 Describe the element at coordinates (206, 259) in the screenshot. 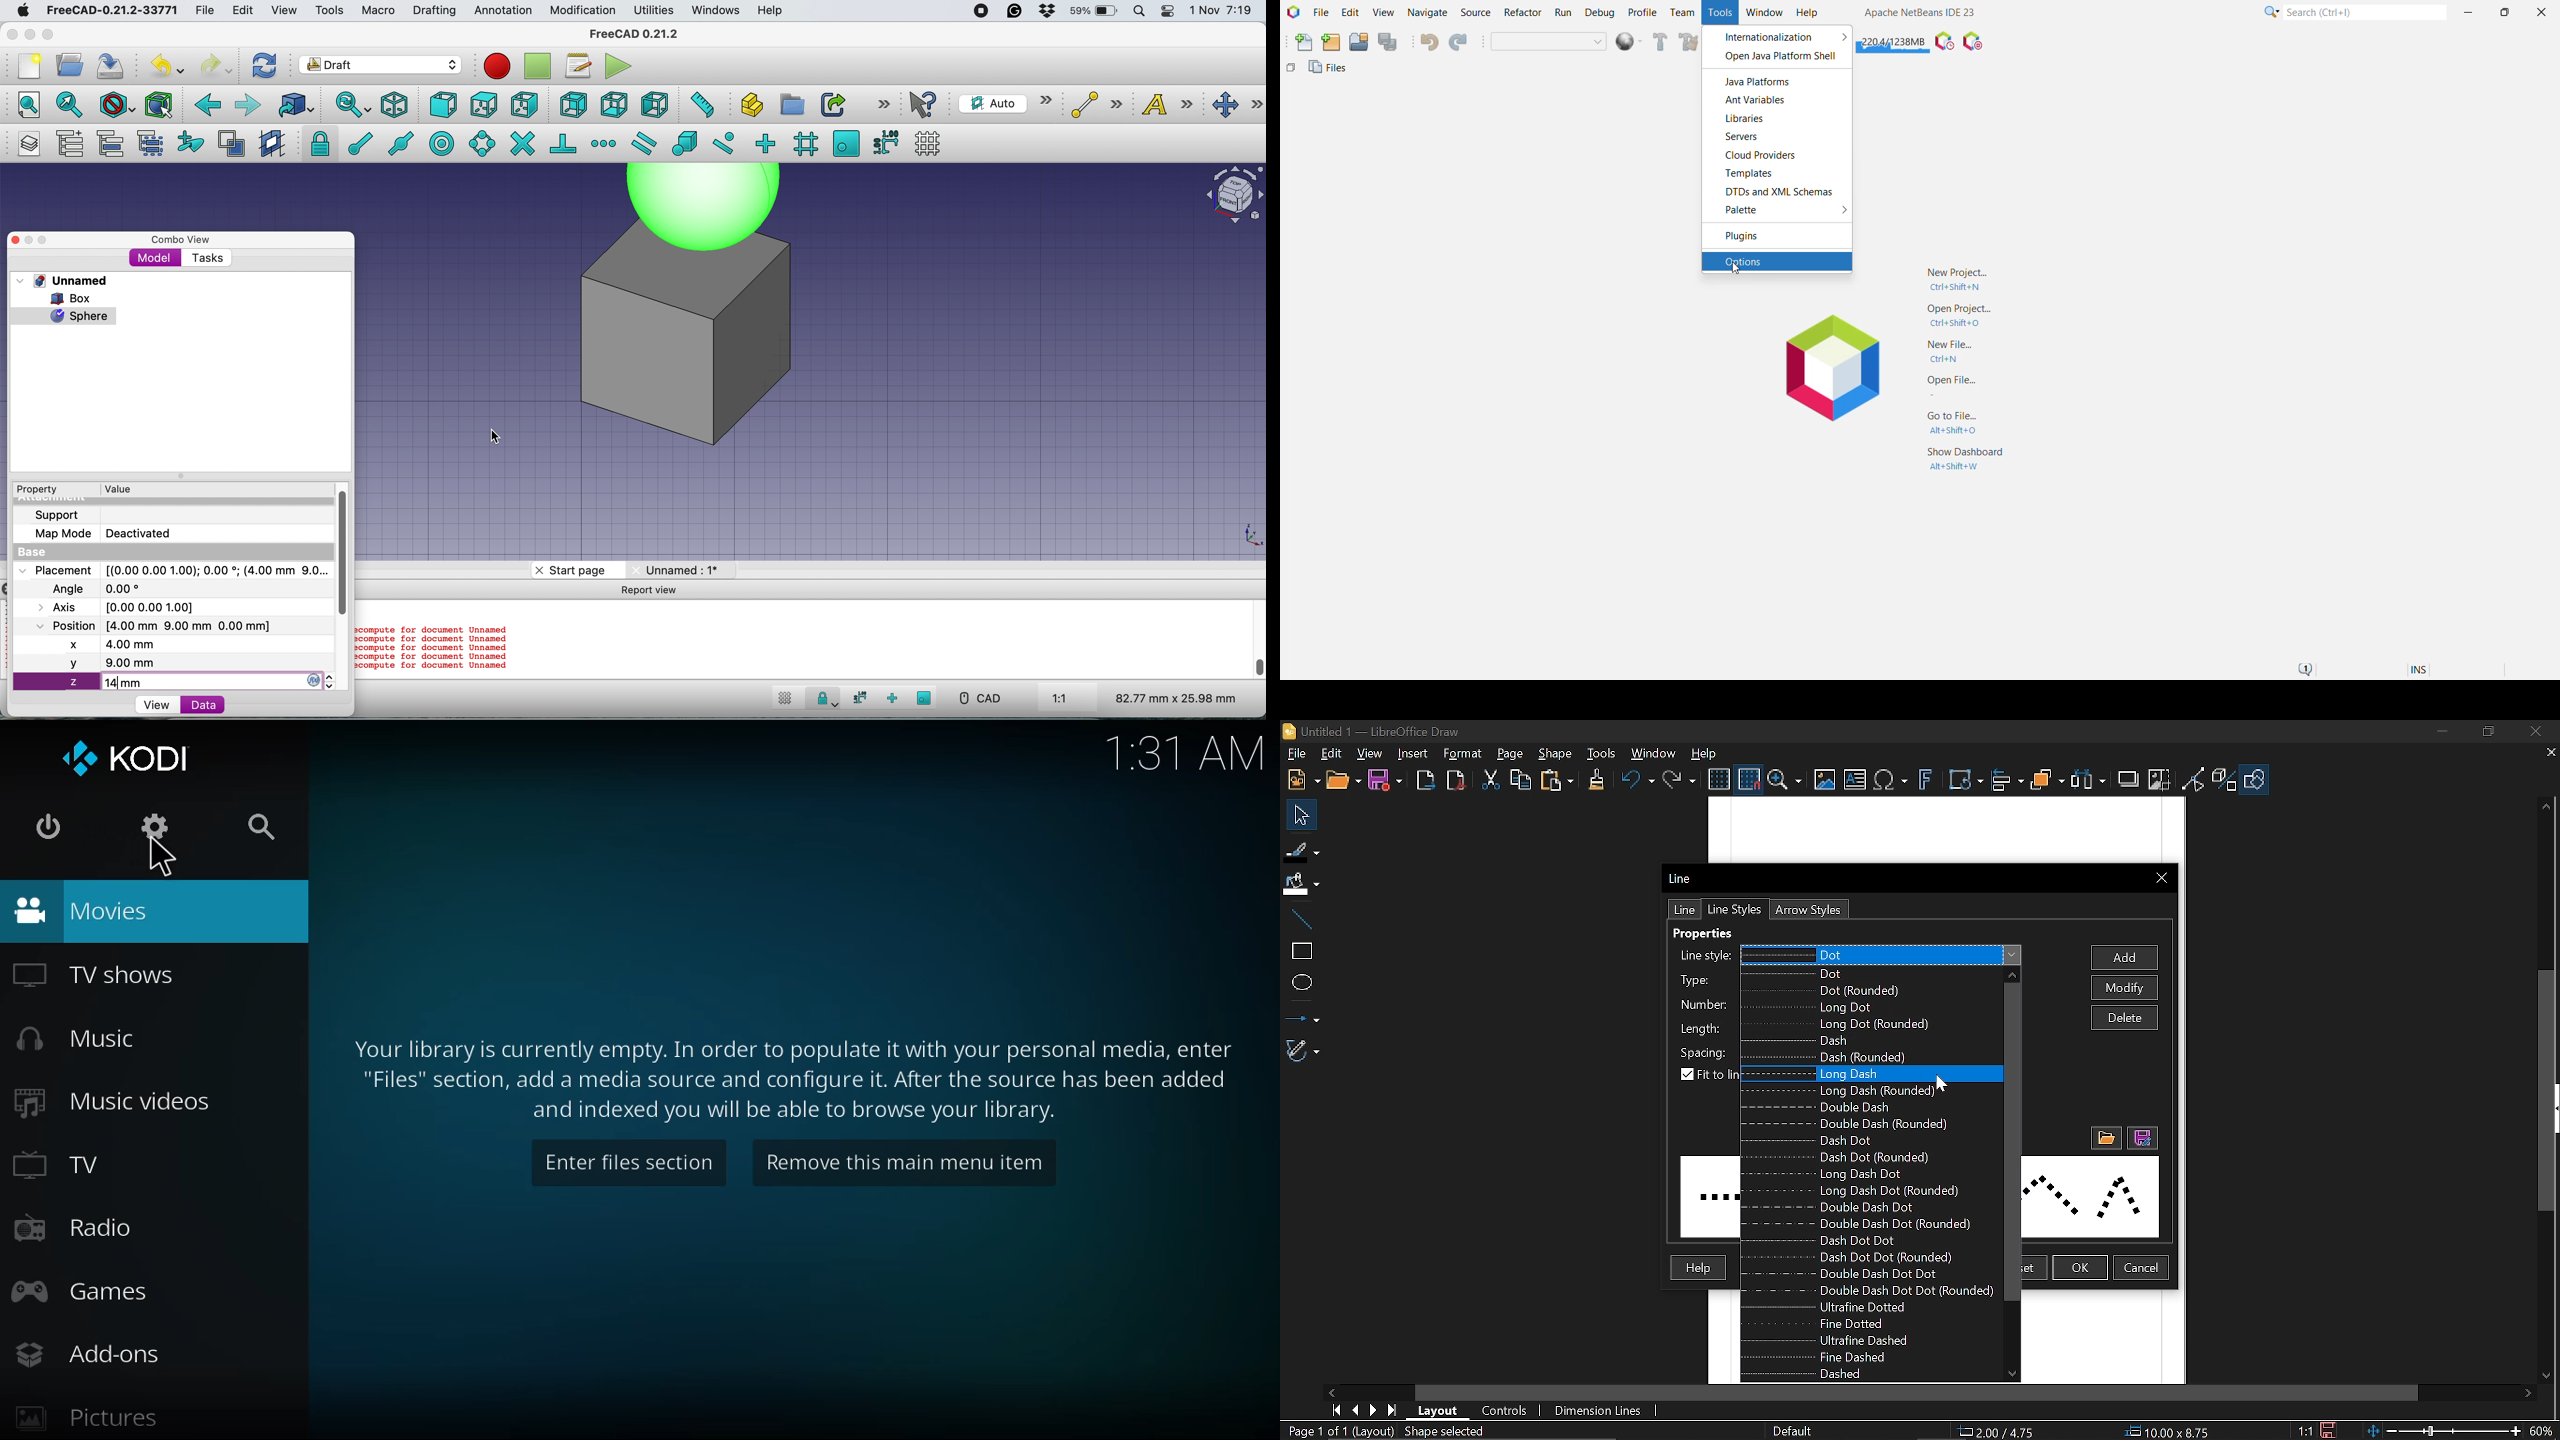

I see `tasks` at that location.